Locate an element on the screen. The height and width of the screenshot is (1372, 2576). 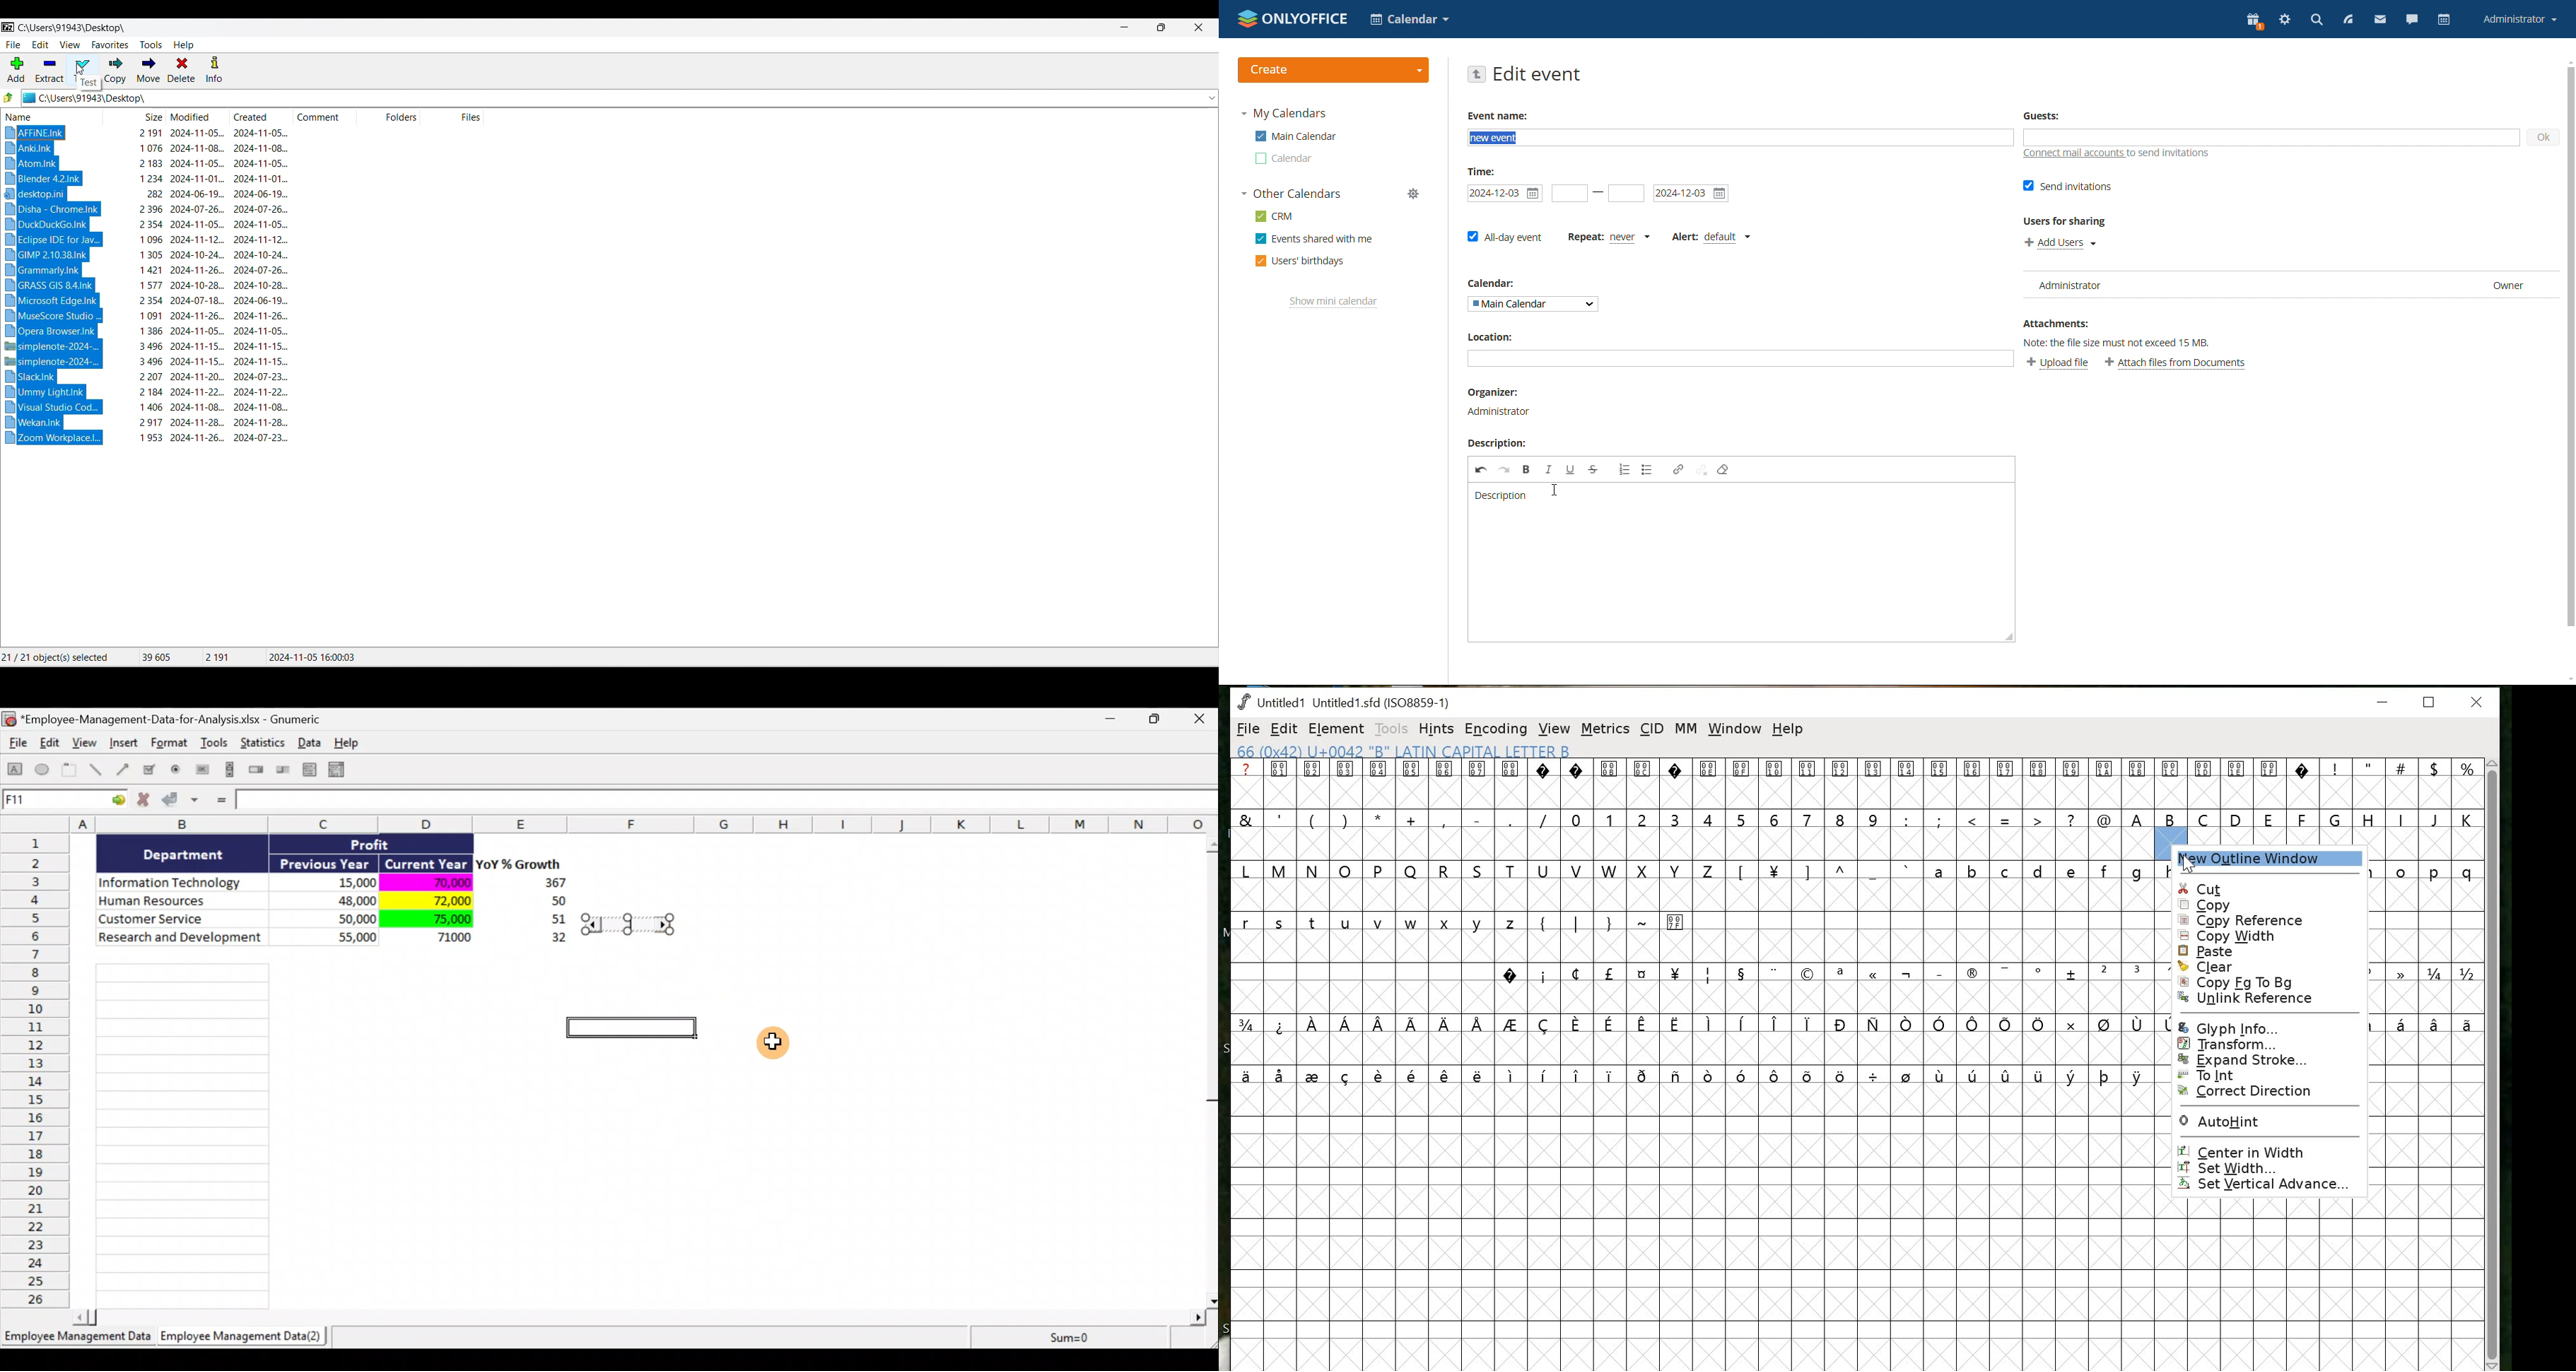
Name column is located at coordinates (49, 116).